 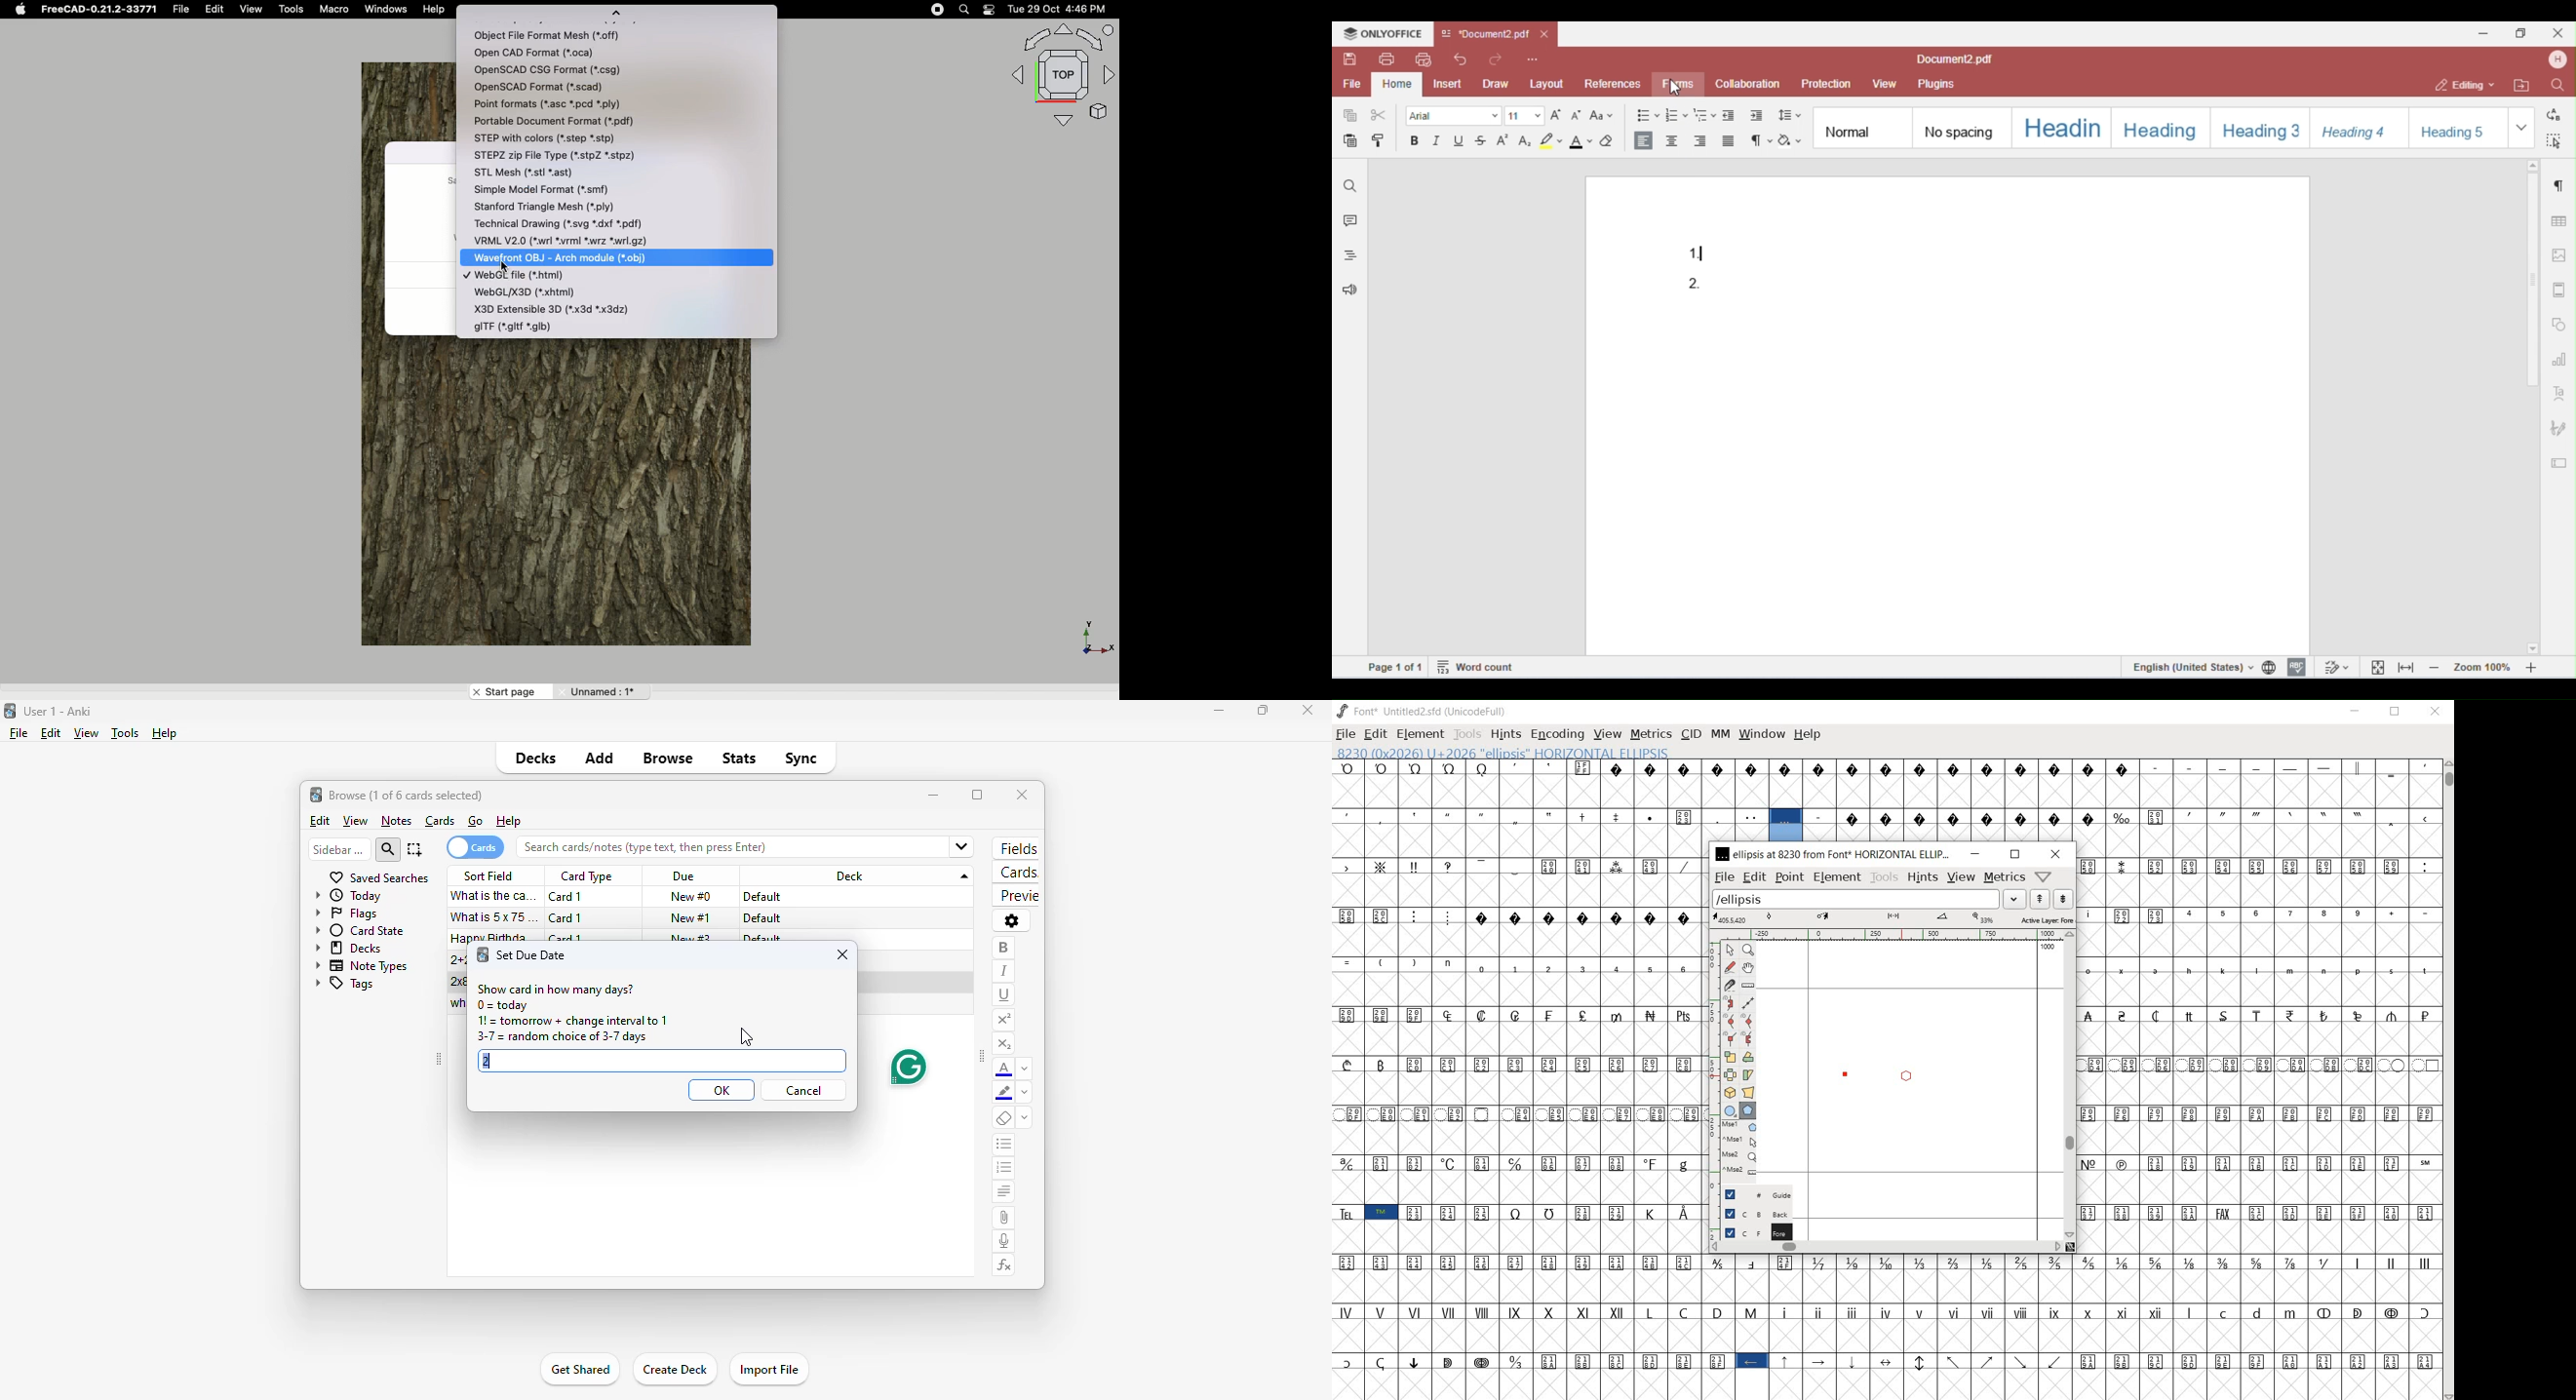 I want to click on METRICS, so click(x=1651, y=734).